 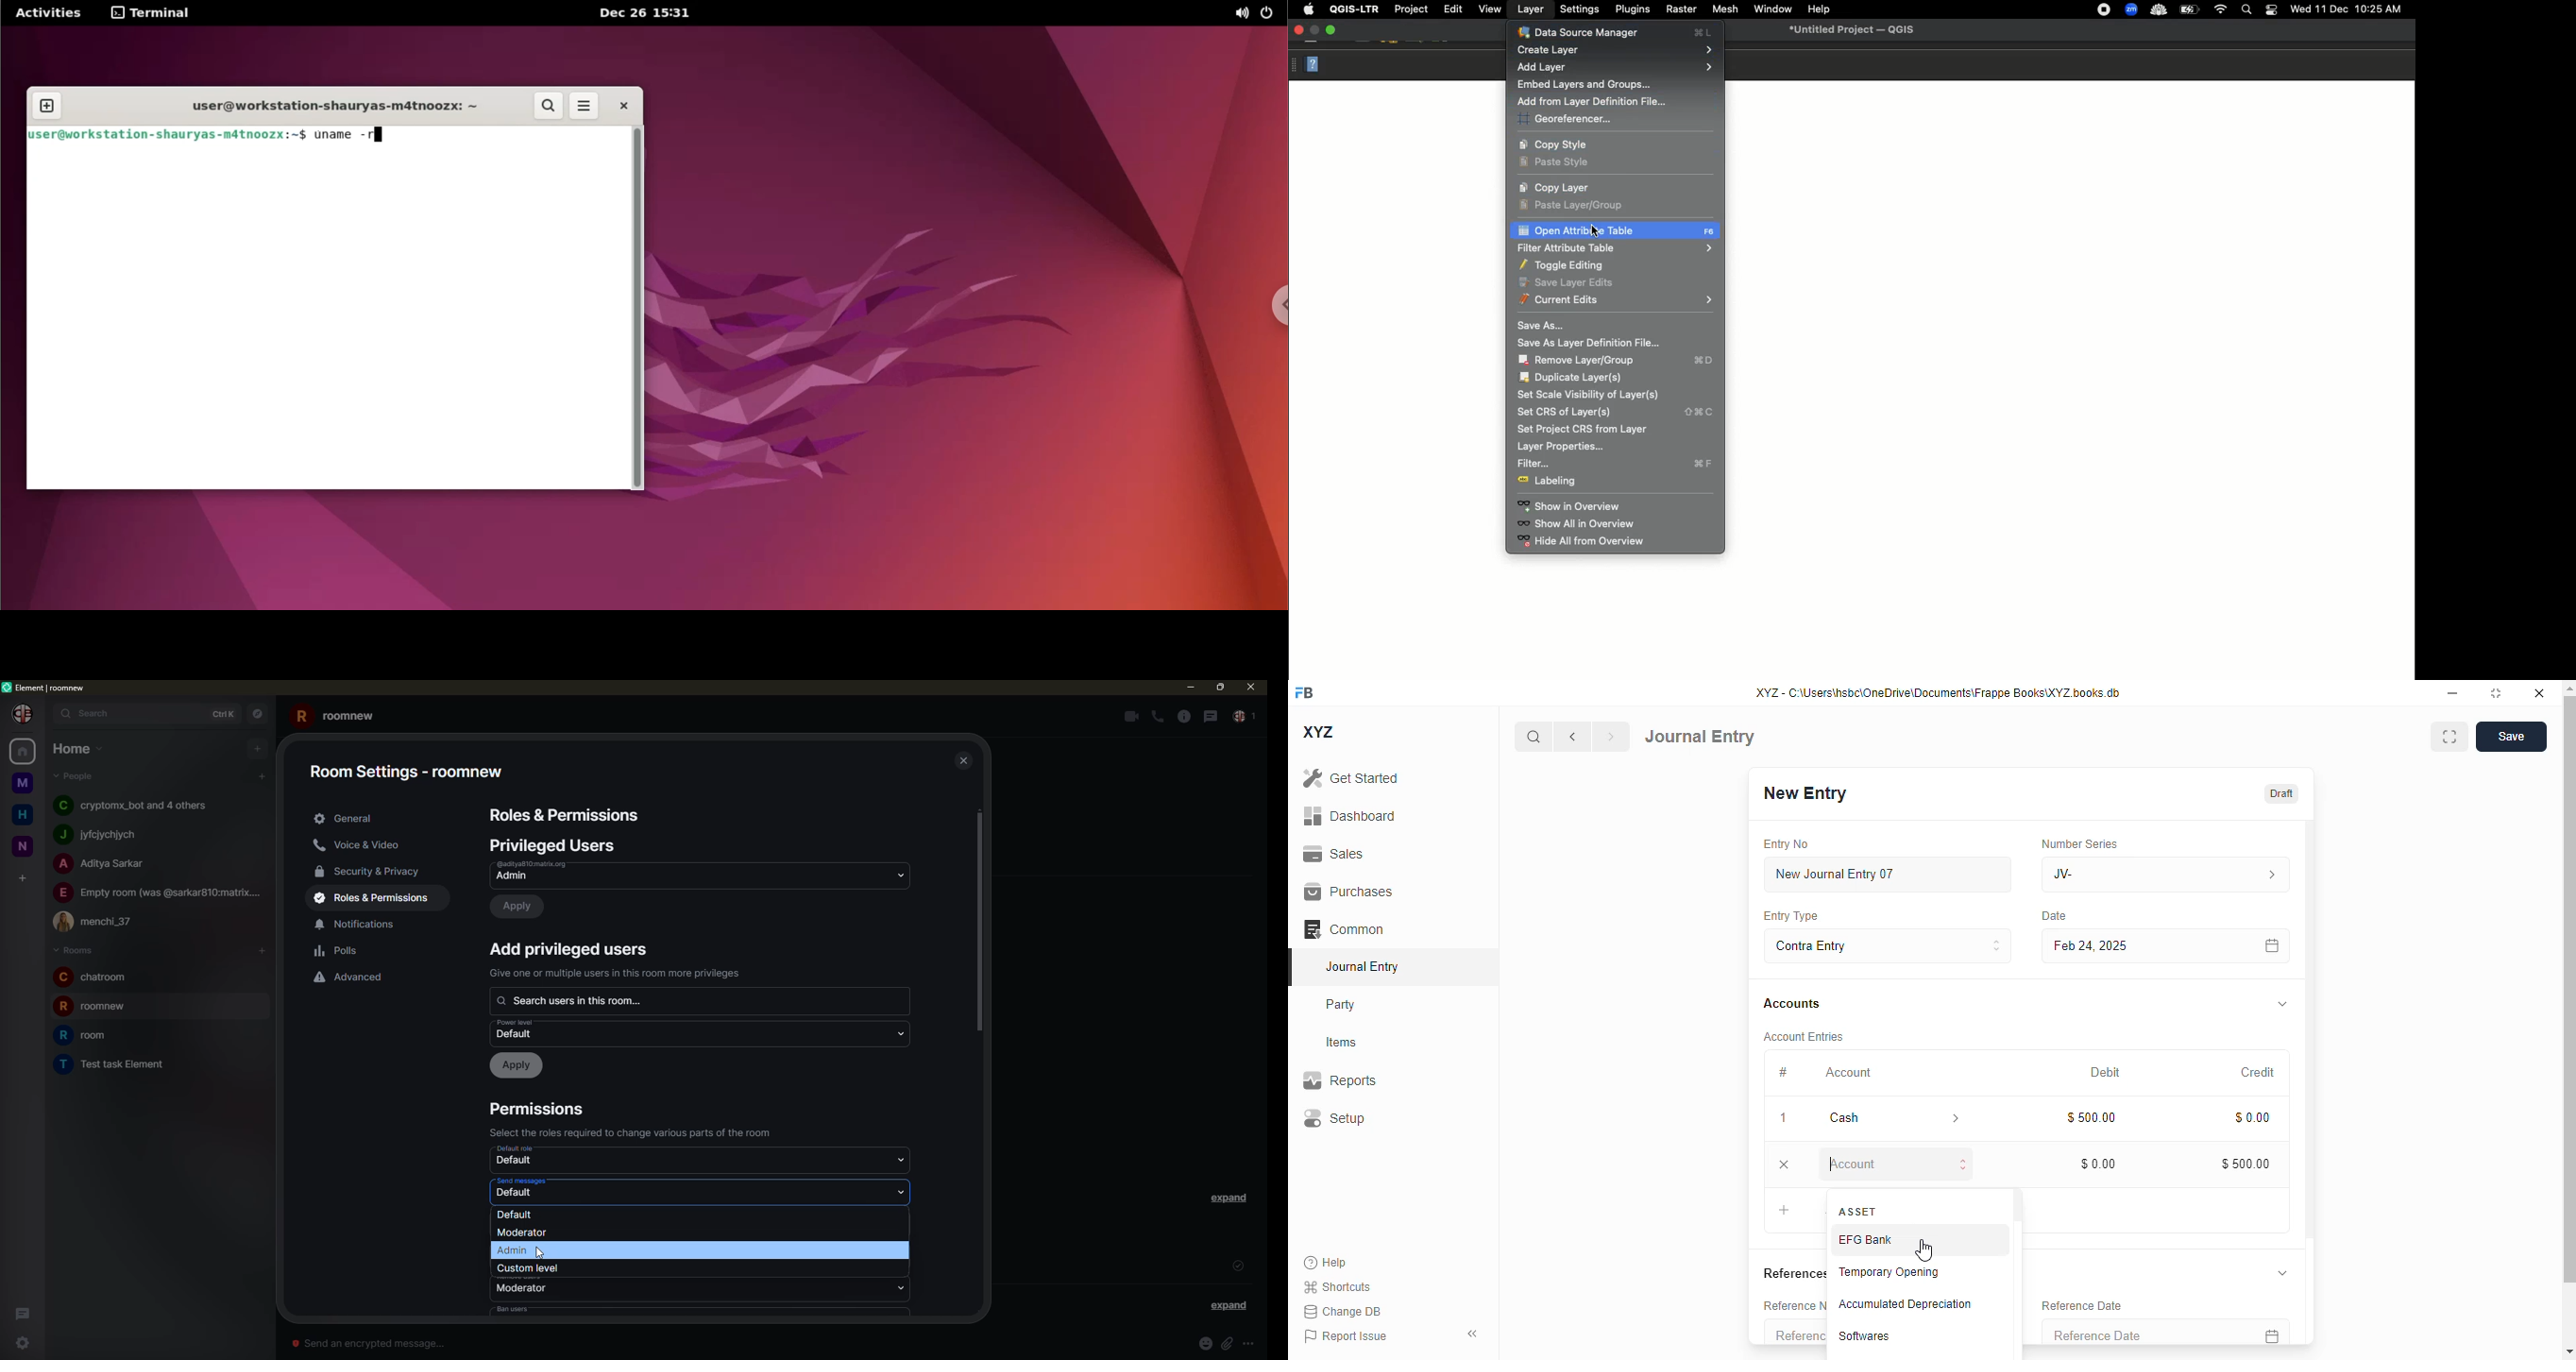 I want to click on reference number, so click(x=1795, y=1331).